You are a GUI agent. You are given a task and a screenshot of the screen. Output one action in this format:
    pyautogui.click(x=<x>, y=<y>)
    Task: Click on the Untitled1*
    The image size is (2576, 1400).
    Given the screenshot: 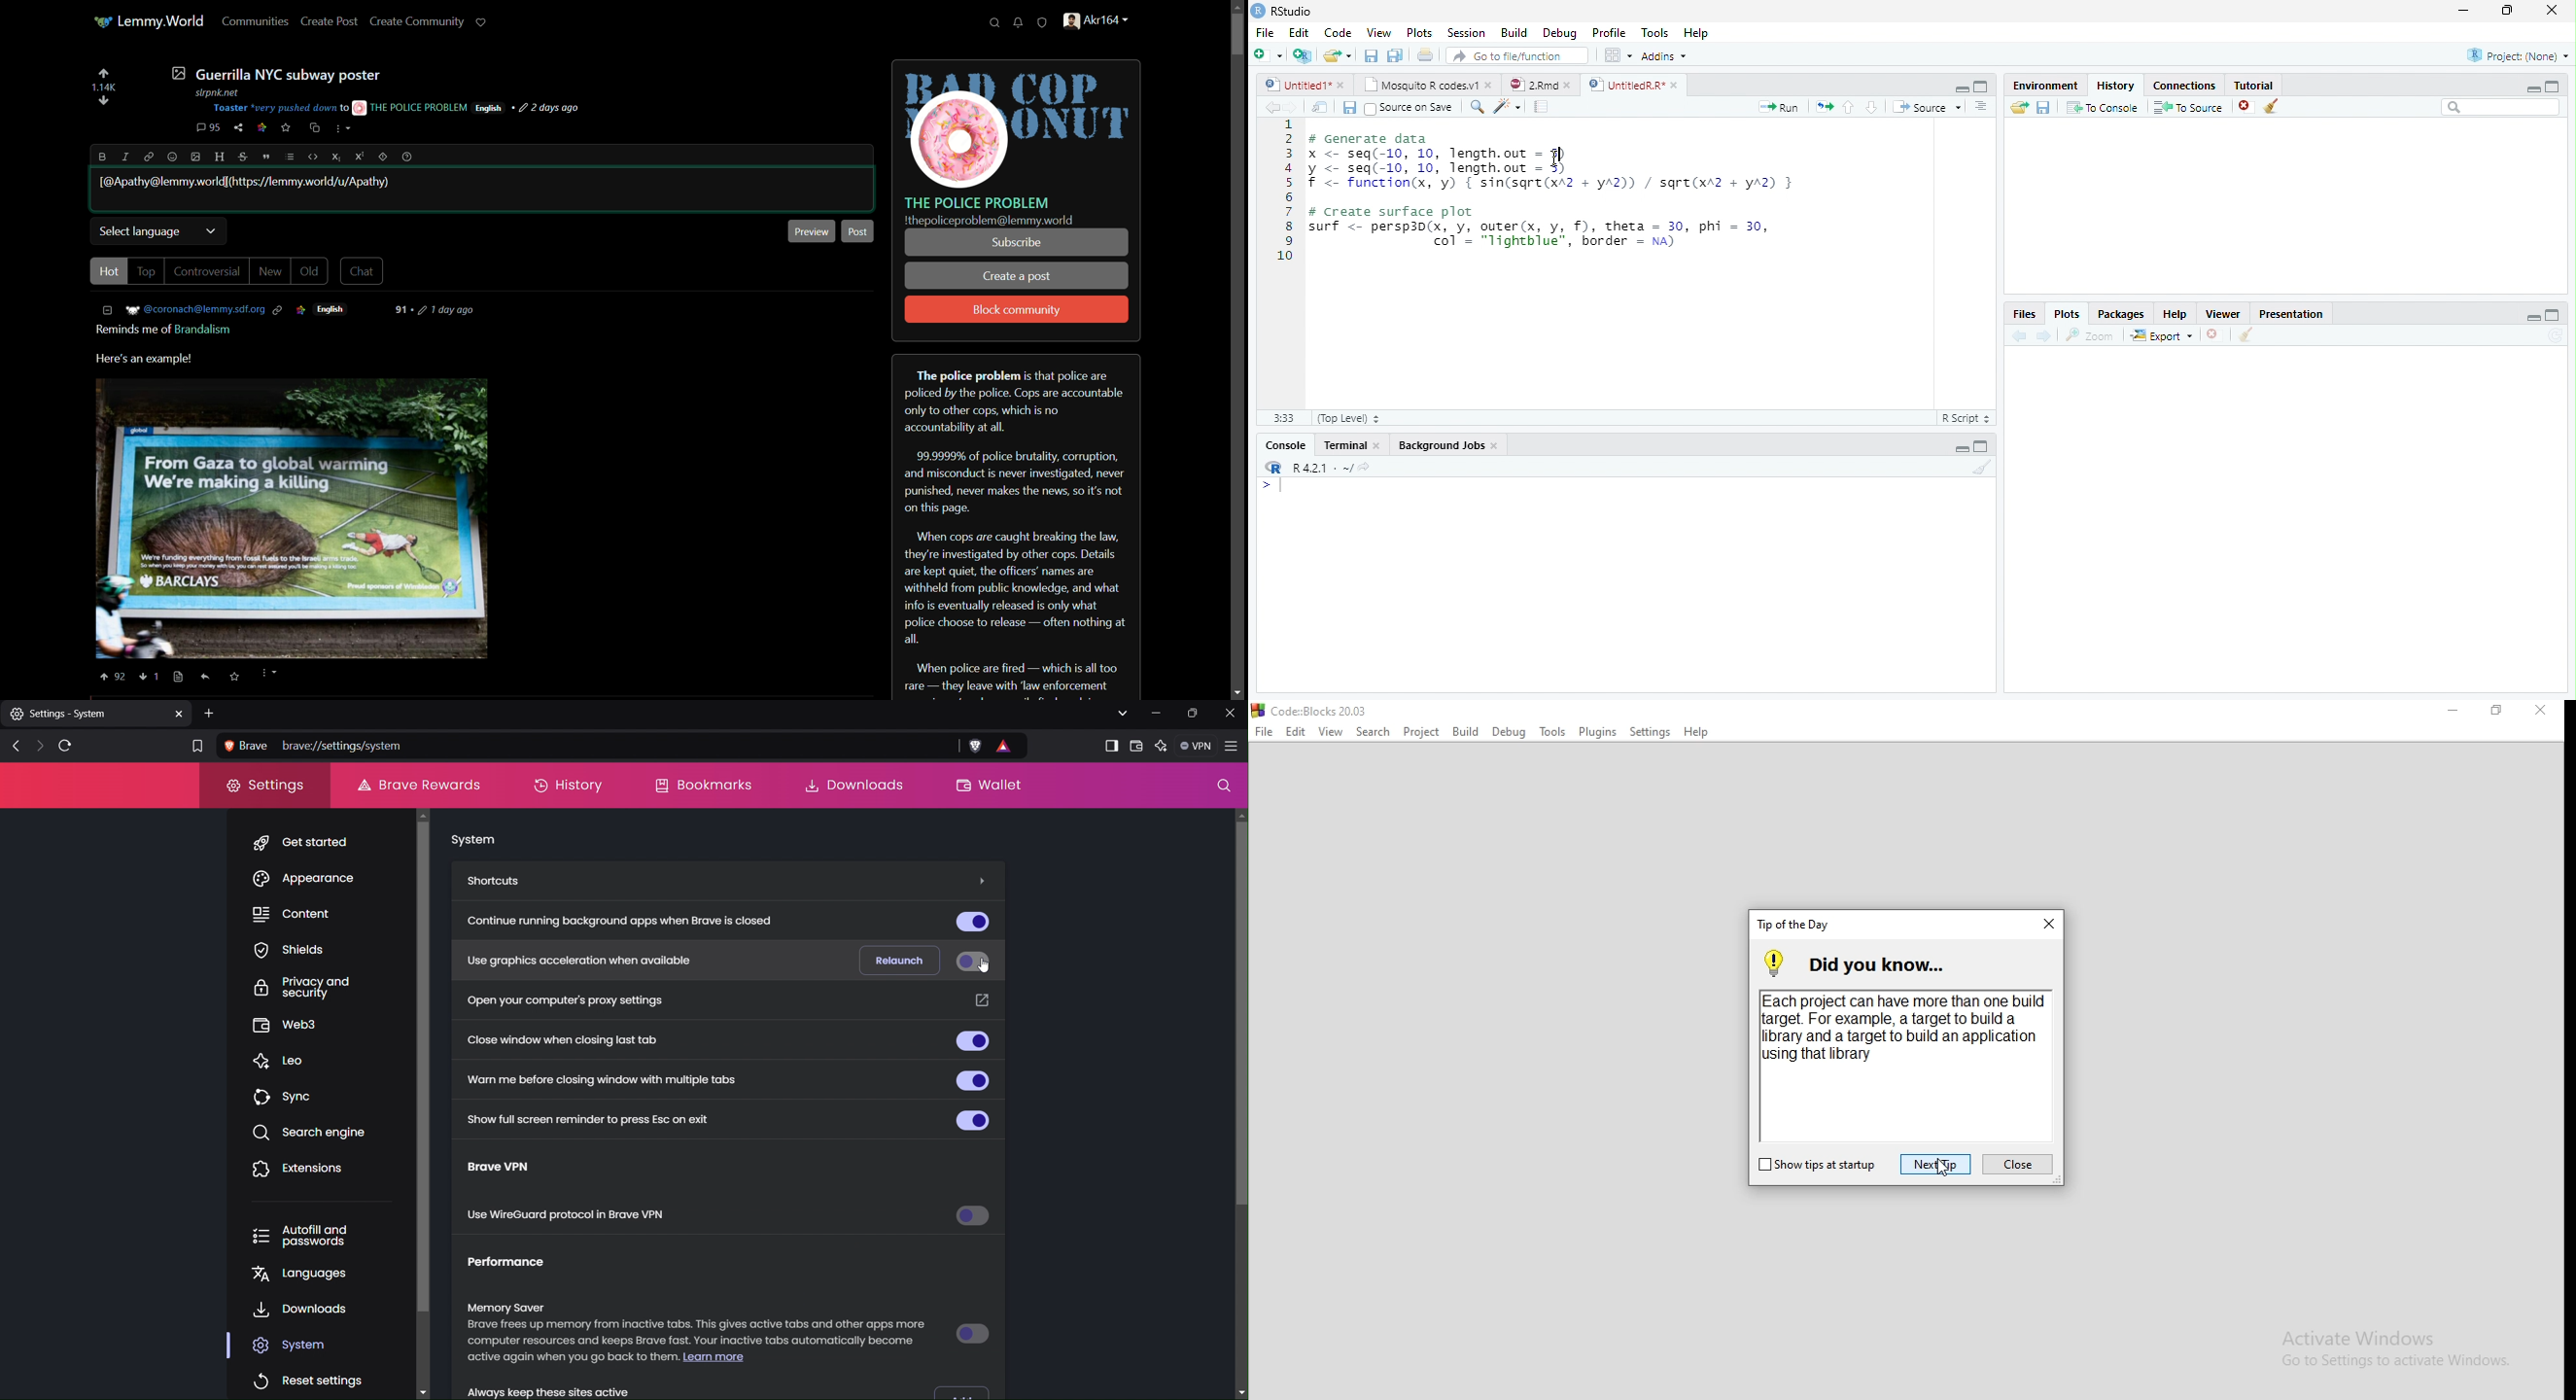 What is the action you would take?
    pyautogui.click(x=1295, y=84)
    